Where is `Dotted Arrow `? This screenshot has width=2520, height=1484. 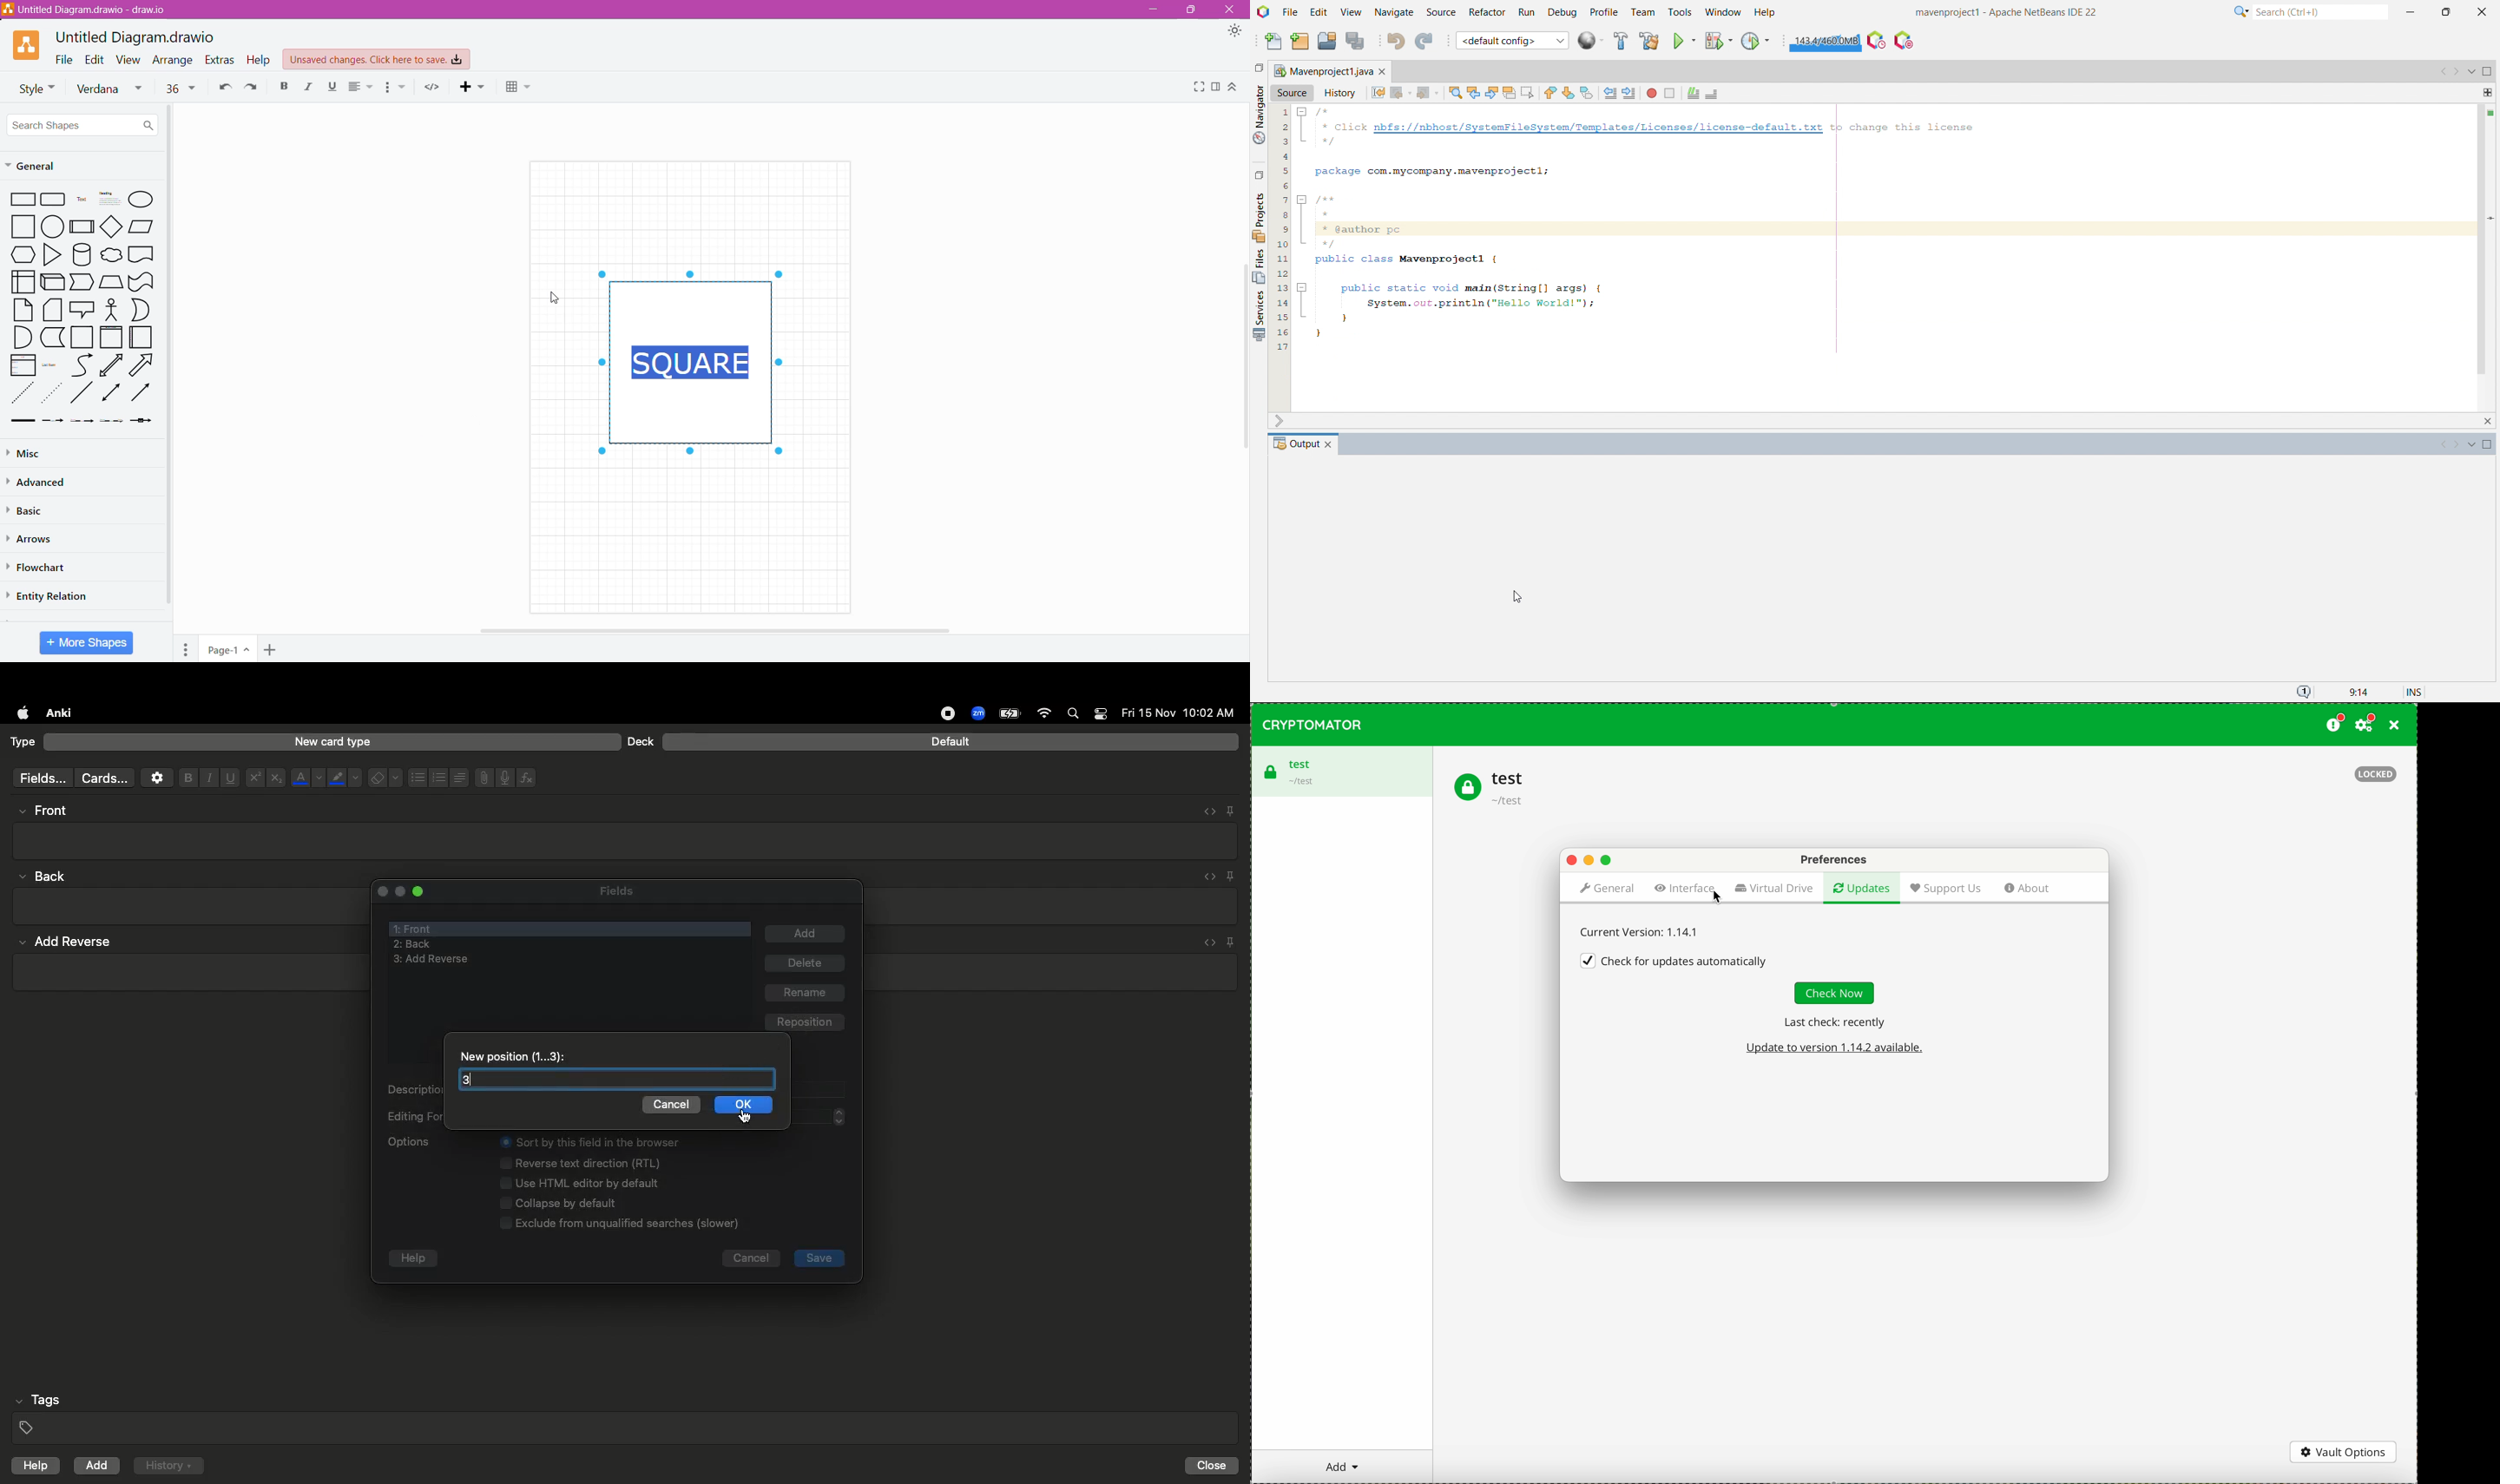
Dotted Arrow  is located at coordinates (53, 394).